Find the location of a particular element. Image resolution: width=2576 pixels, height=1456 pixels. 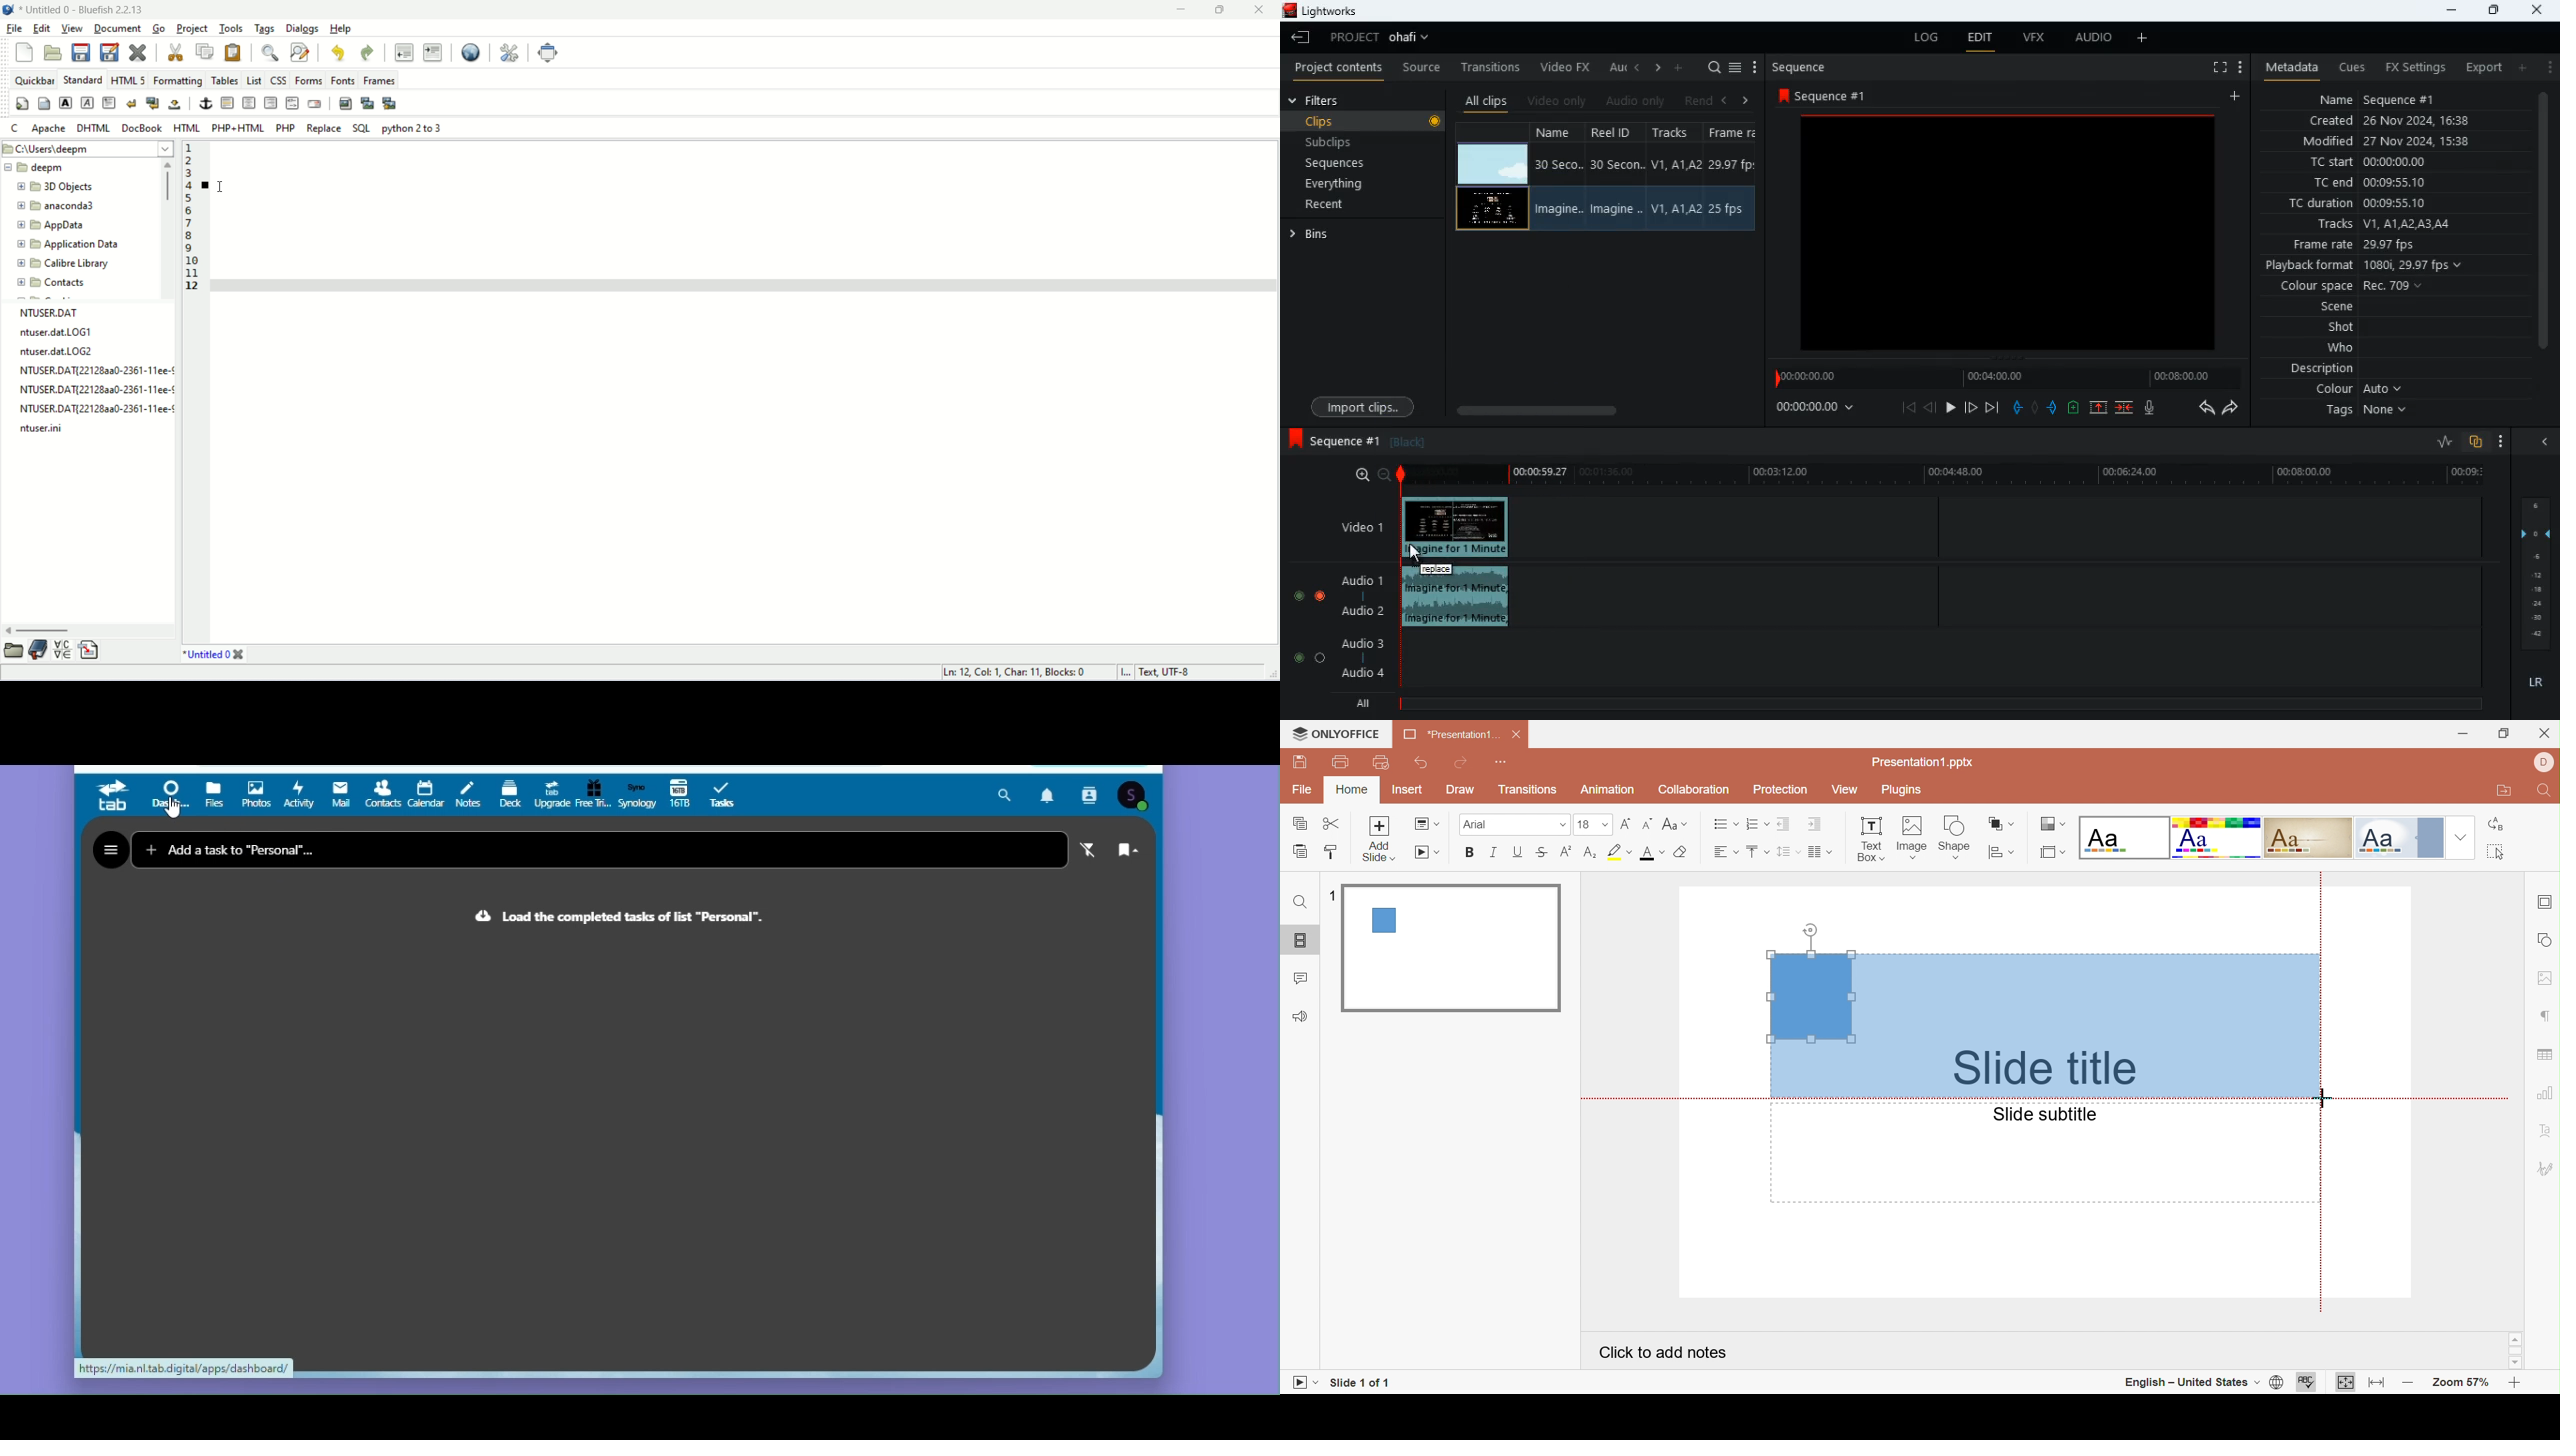

Decrement font size is located at coordinates (1646, 824).